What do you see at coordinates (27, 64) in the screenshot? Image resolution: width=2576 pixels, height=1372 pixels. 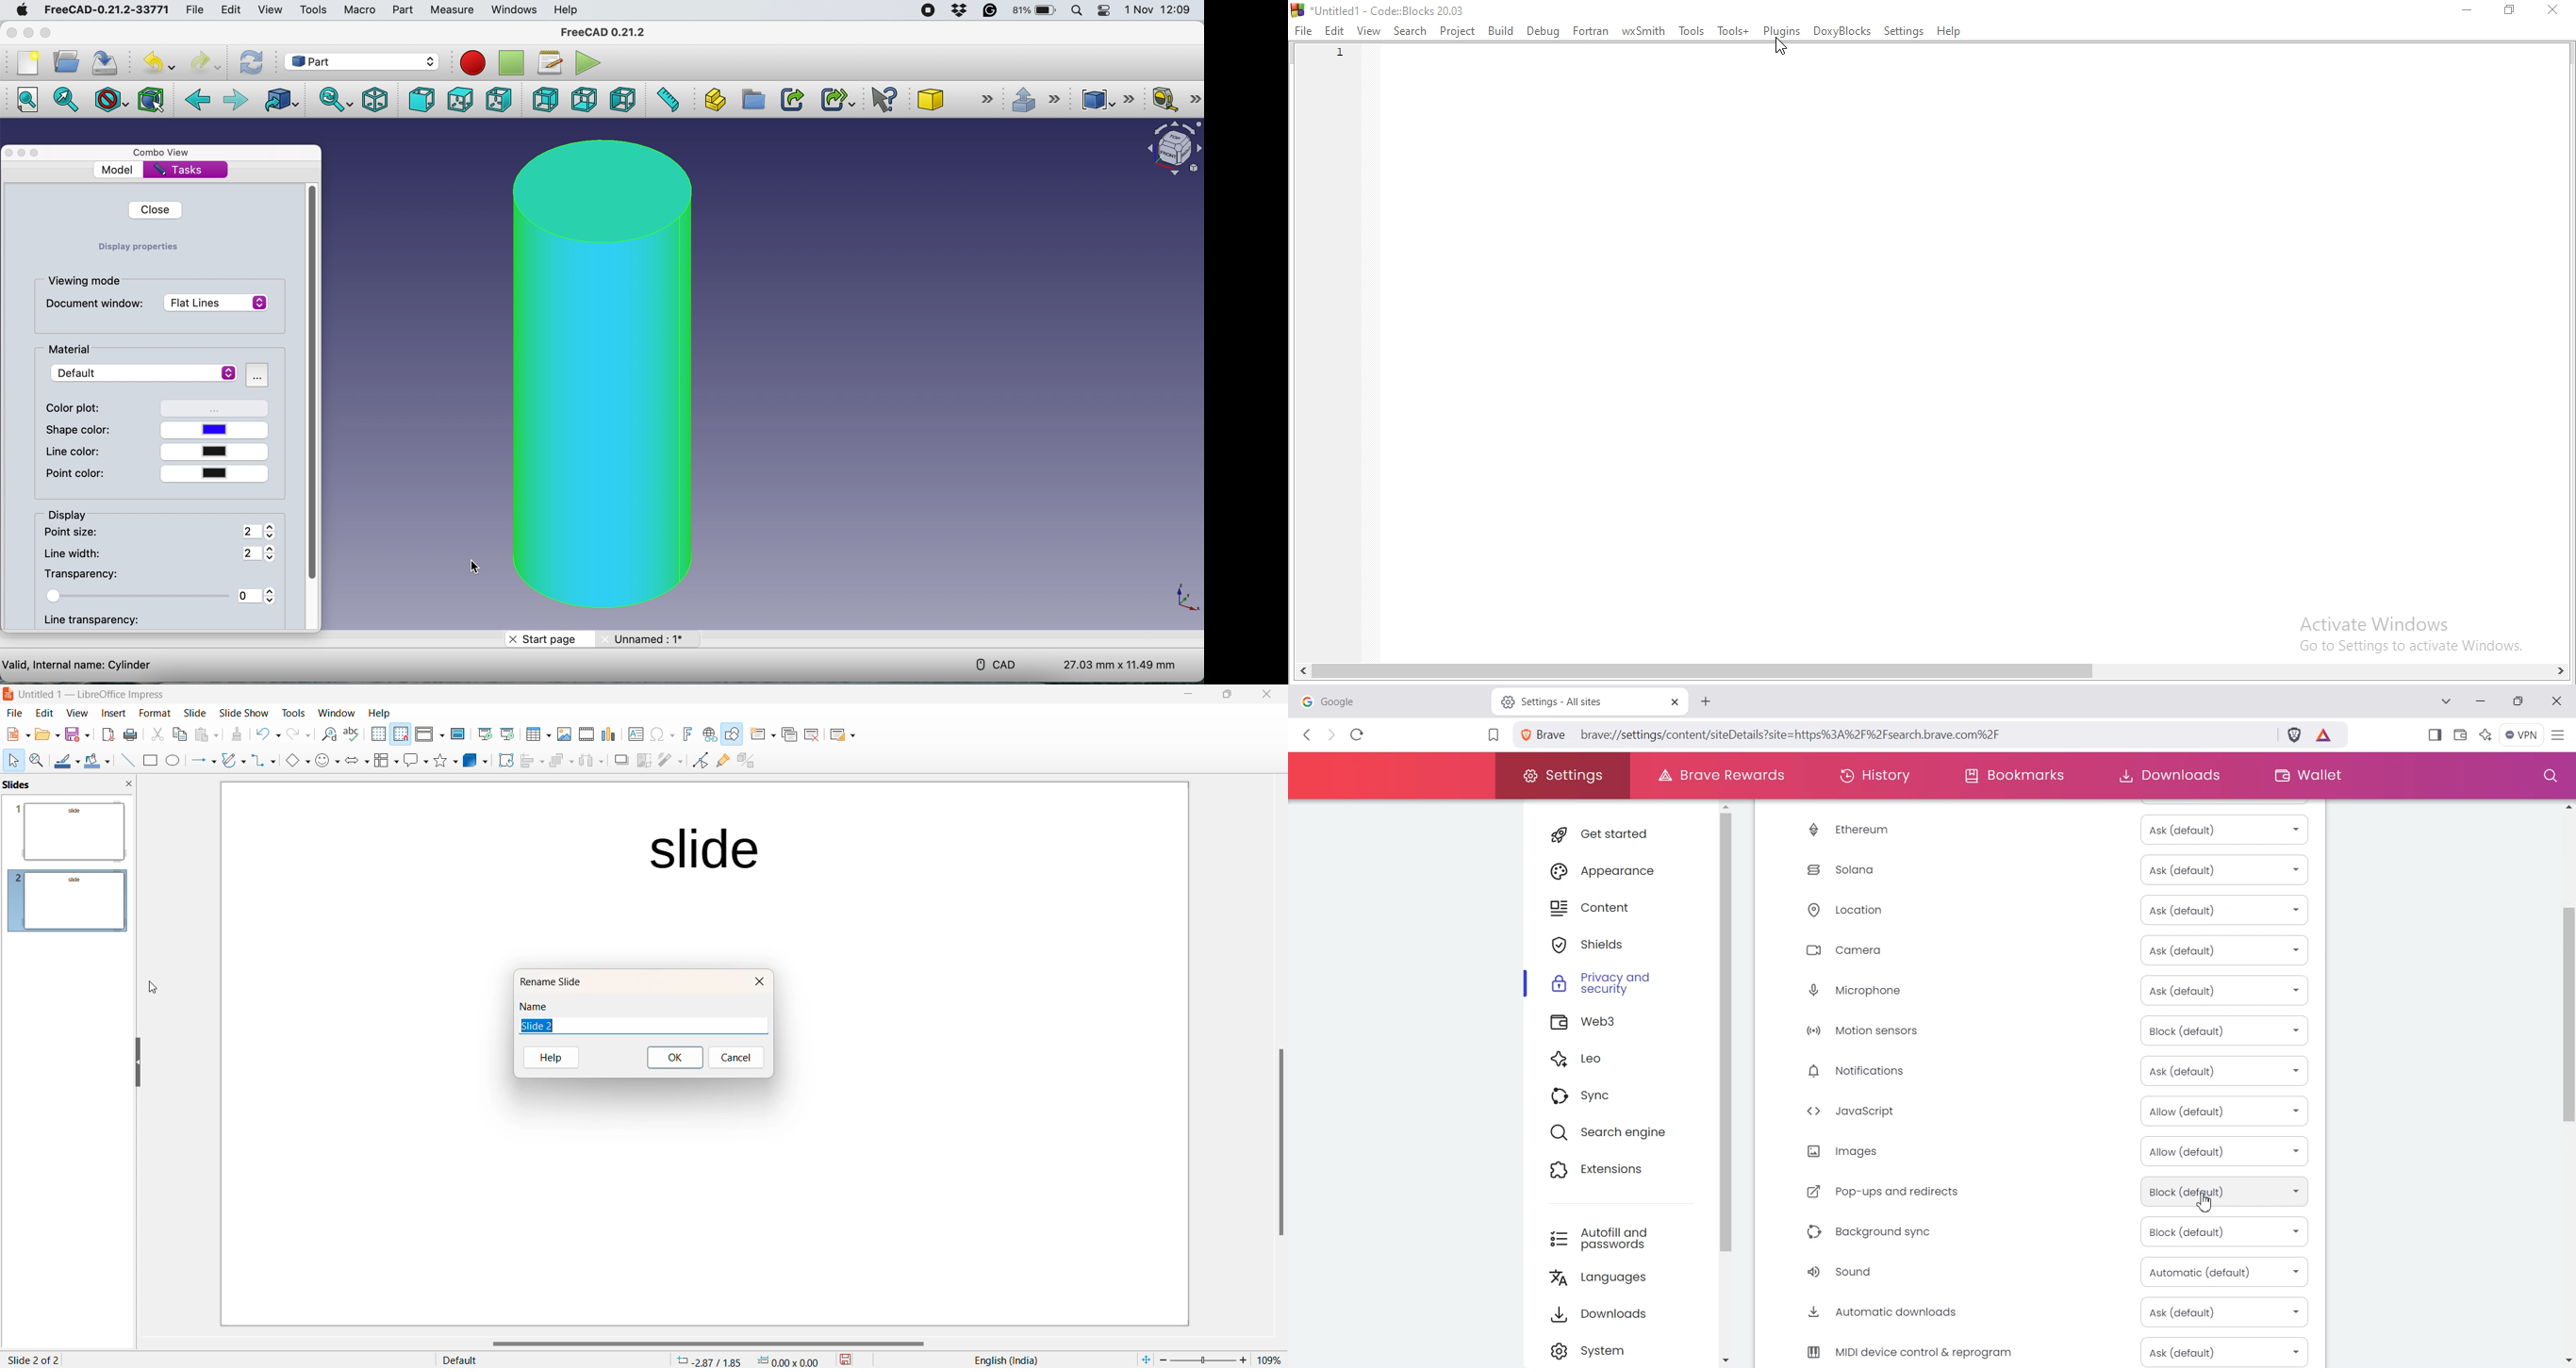 I see `new` at bounding box center [27, 64].